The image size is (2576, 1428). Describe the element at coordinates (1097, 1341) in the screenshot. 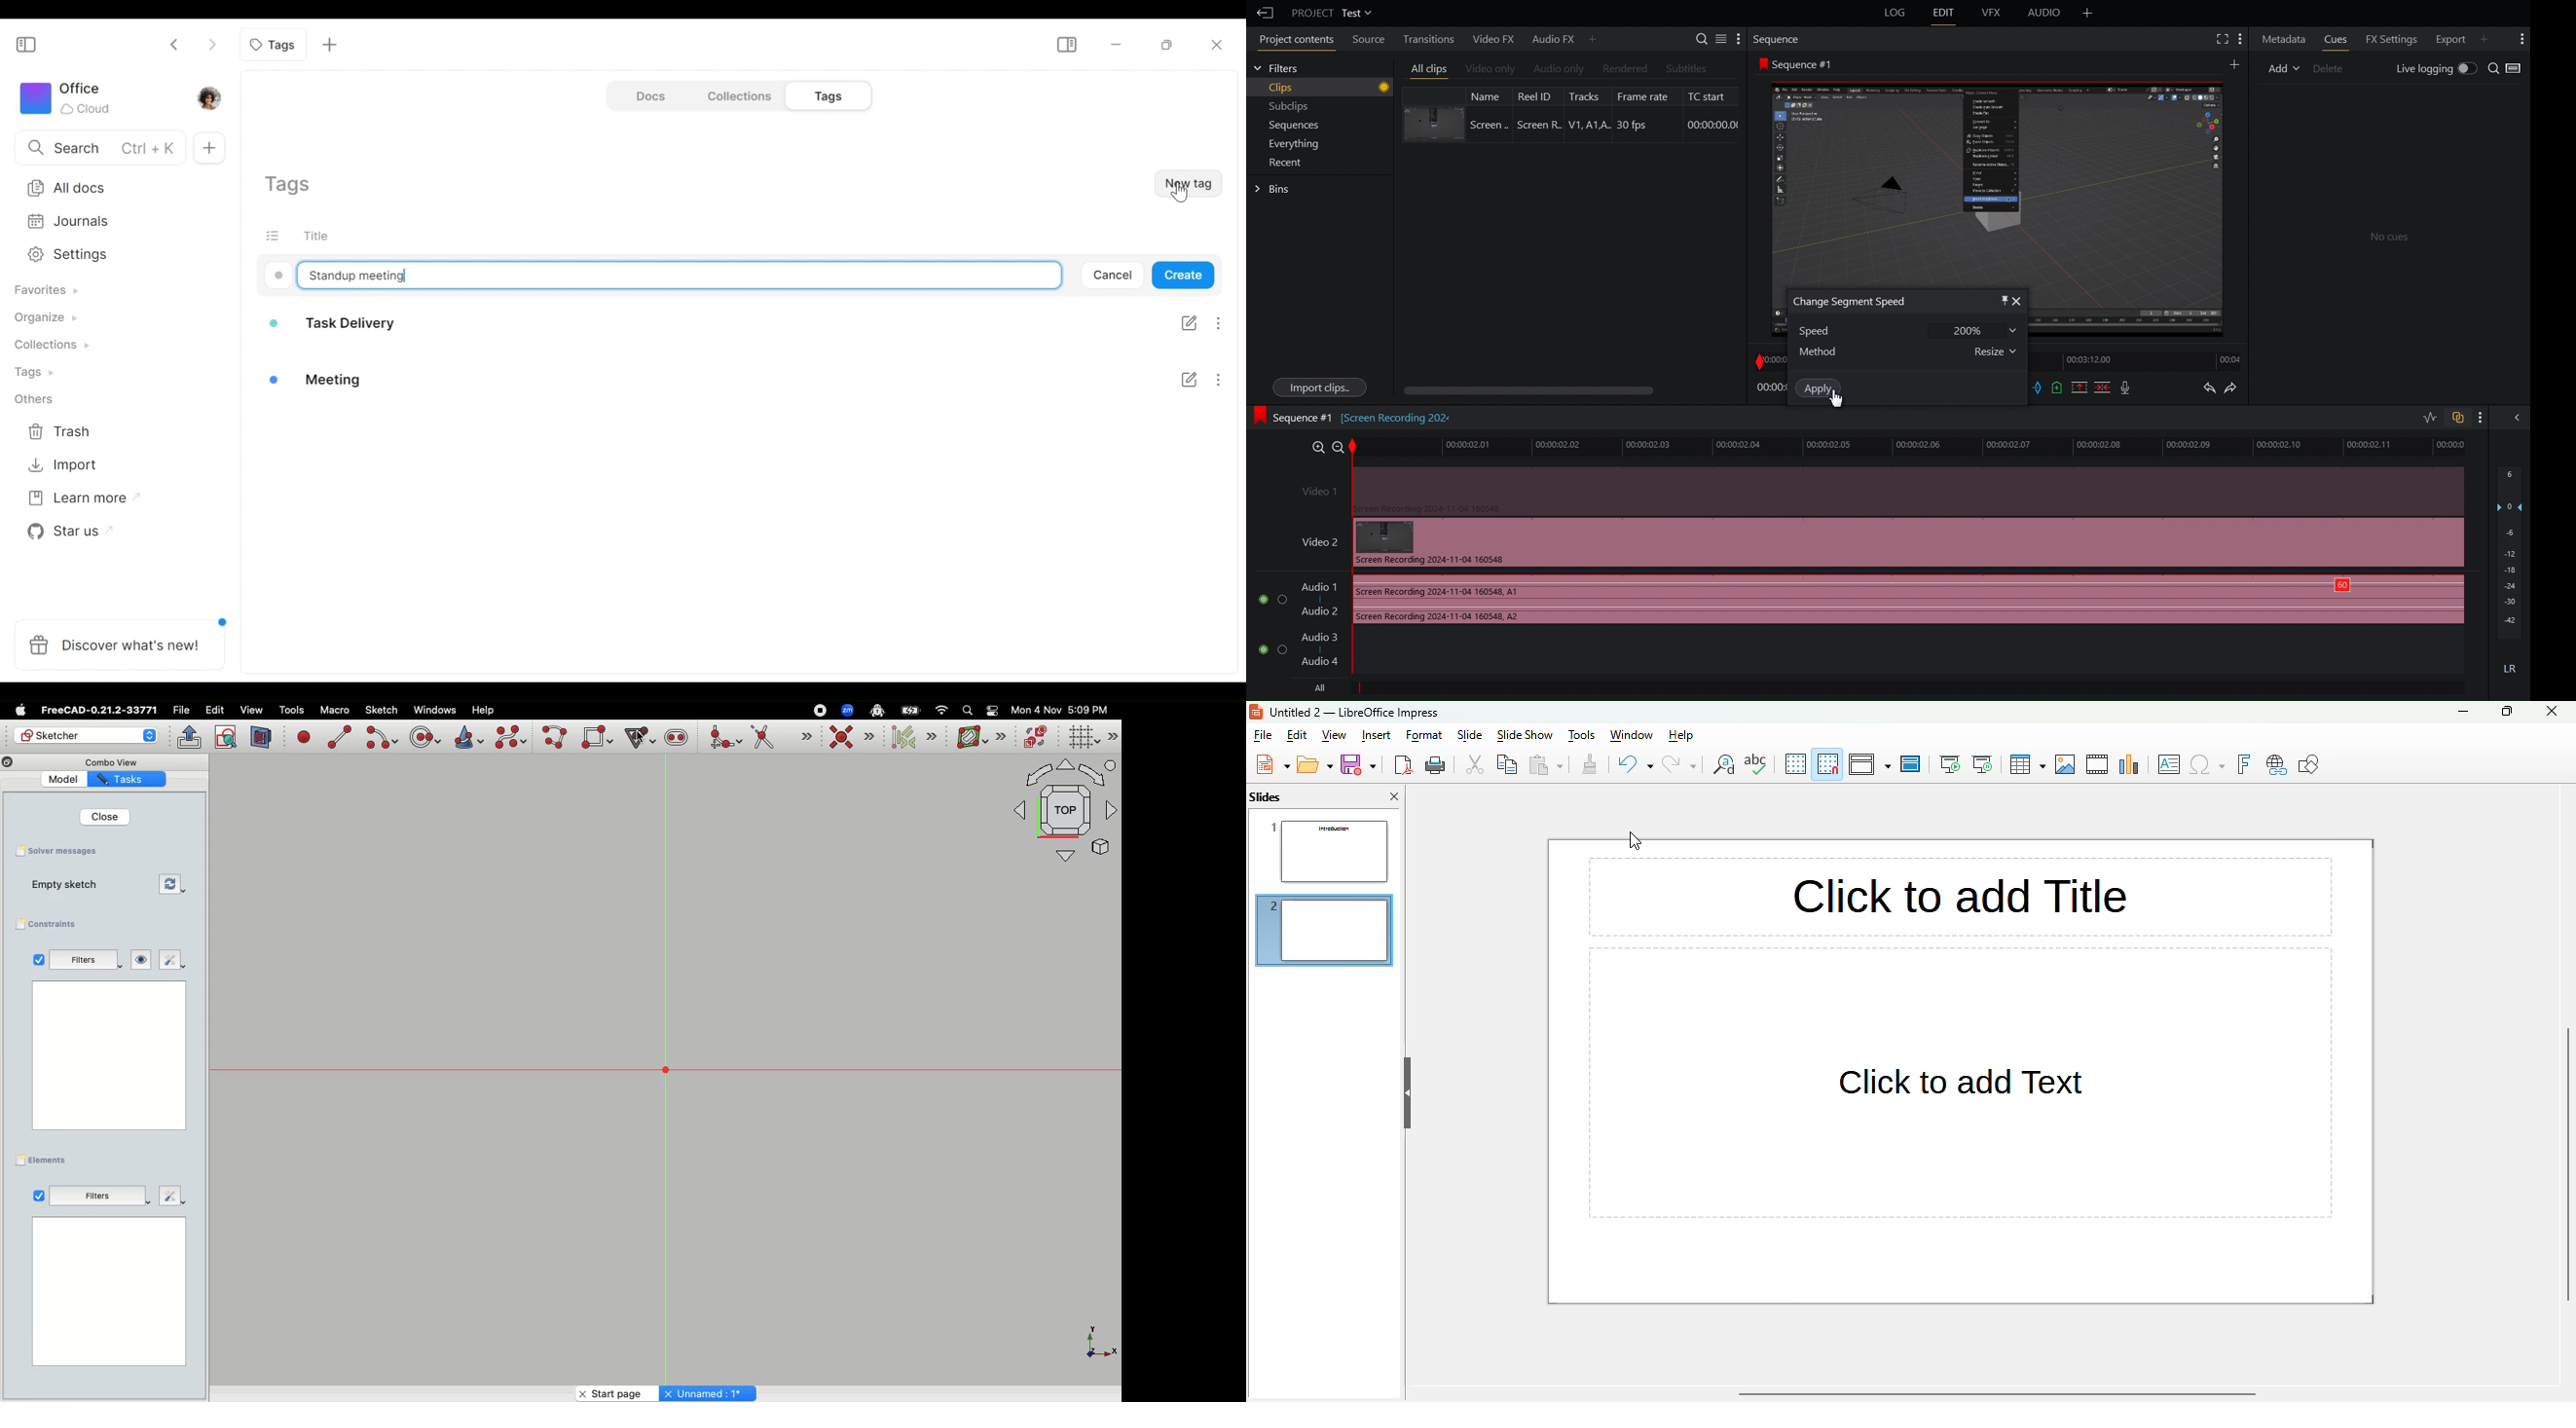

I see `X Y Z` at that location.